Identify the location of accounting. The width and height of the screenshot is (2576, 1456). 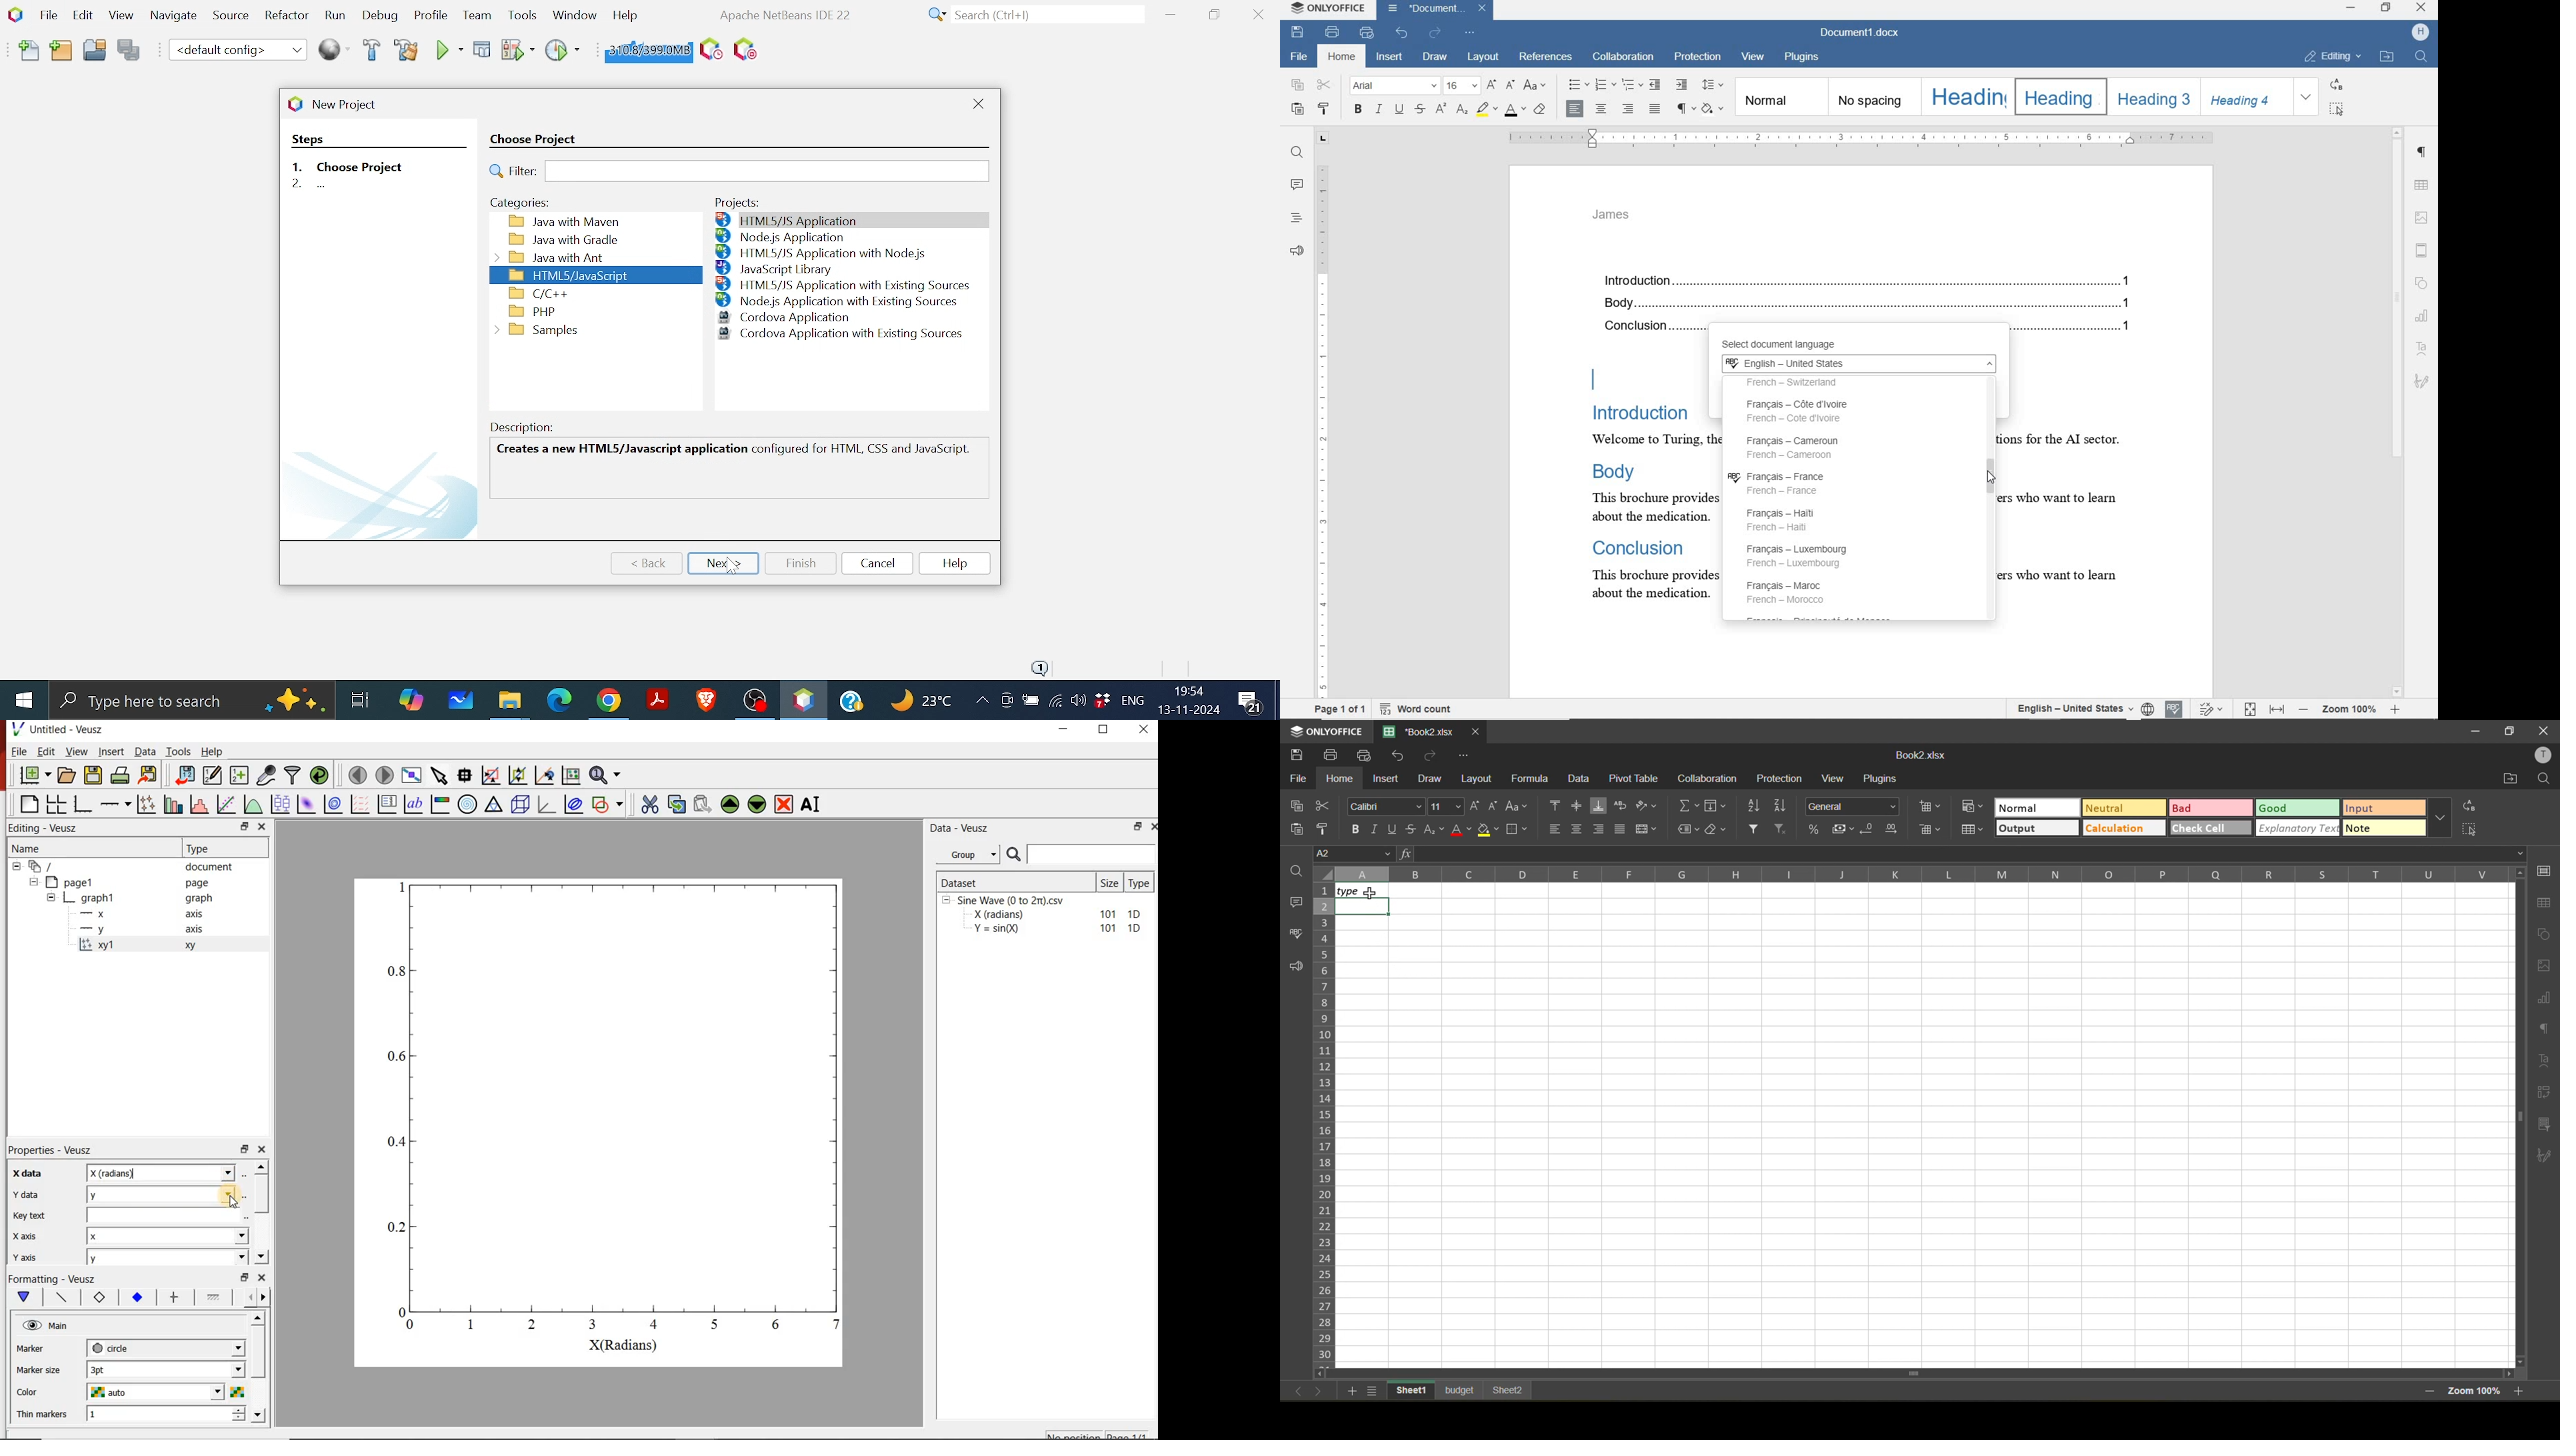
(1845, 829).